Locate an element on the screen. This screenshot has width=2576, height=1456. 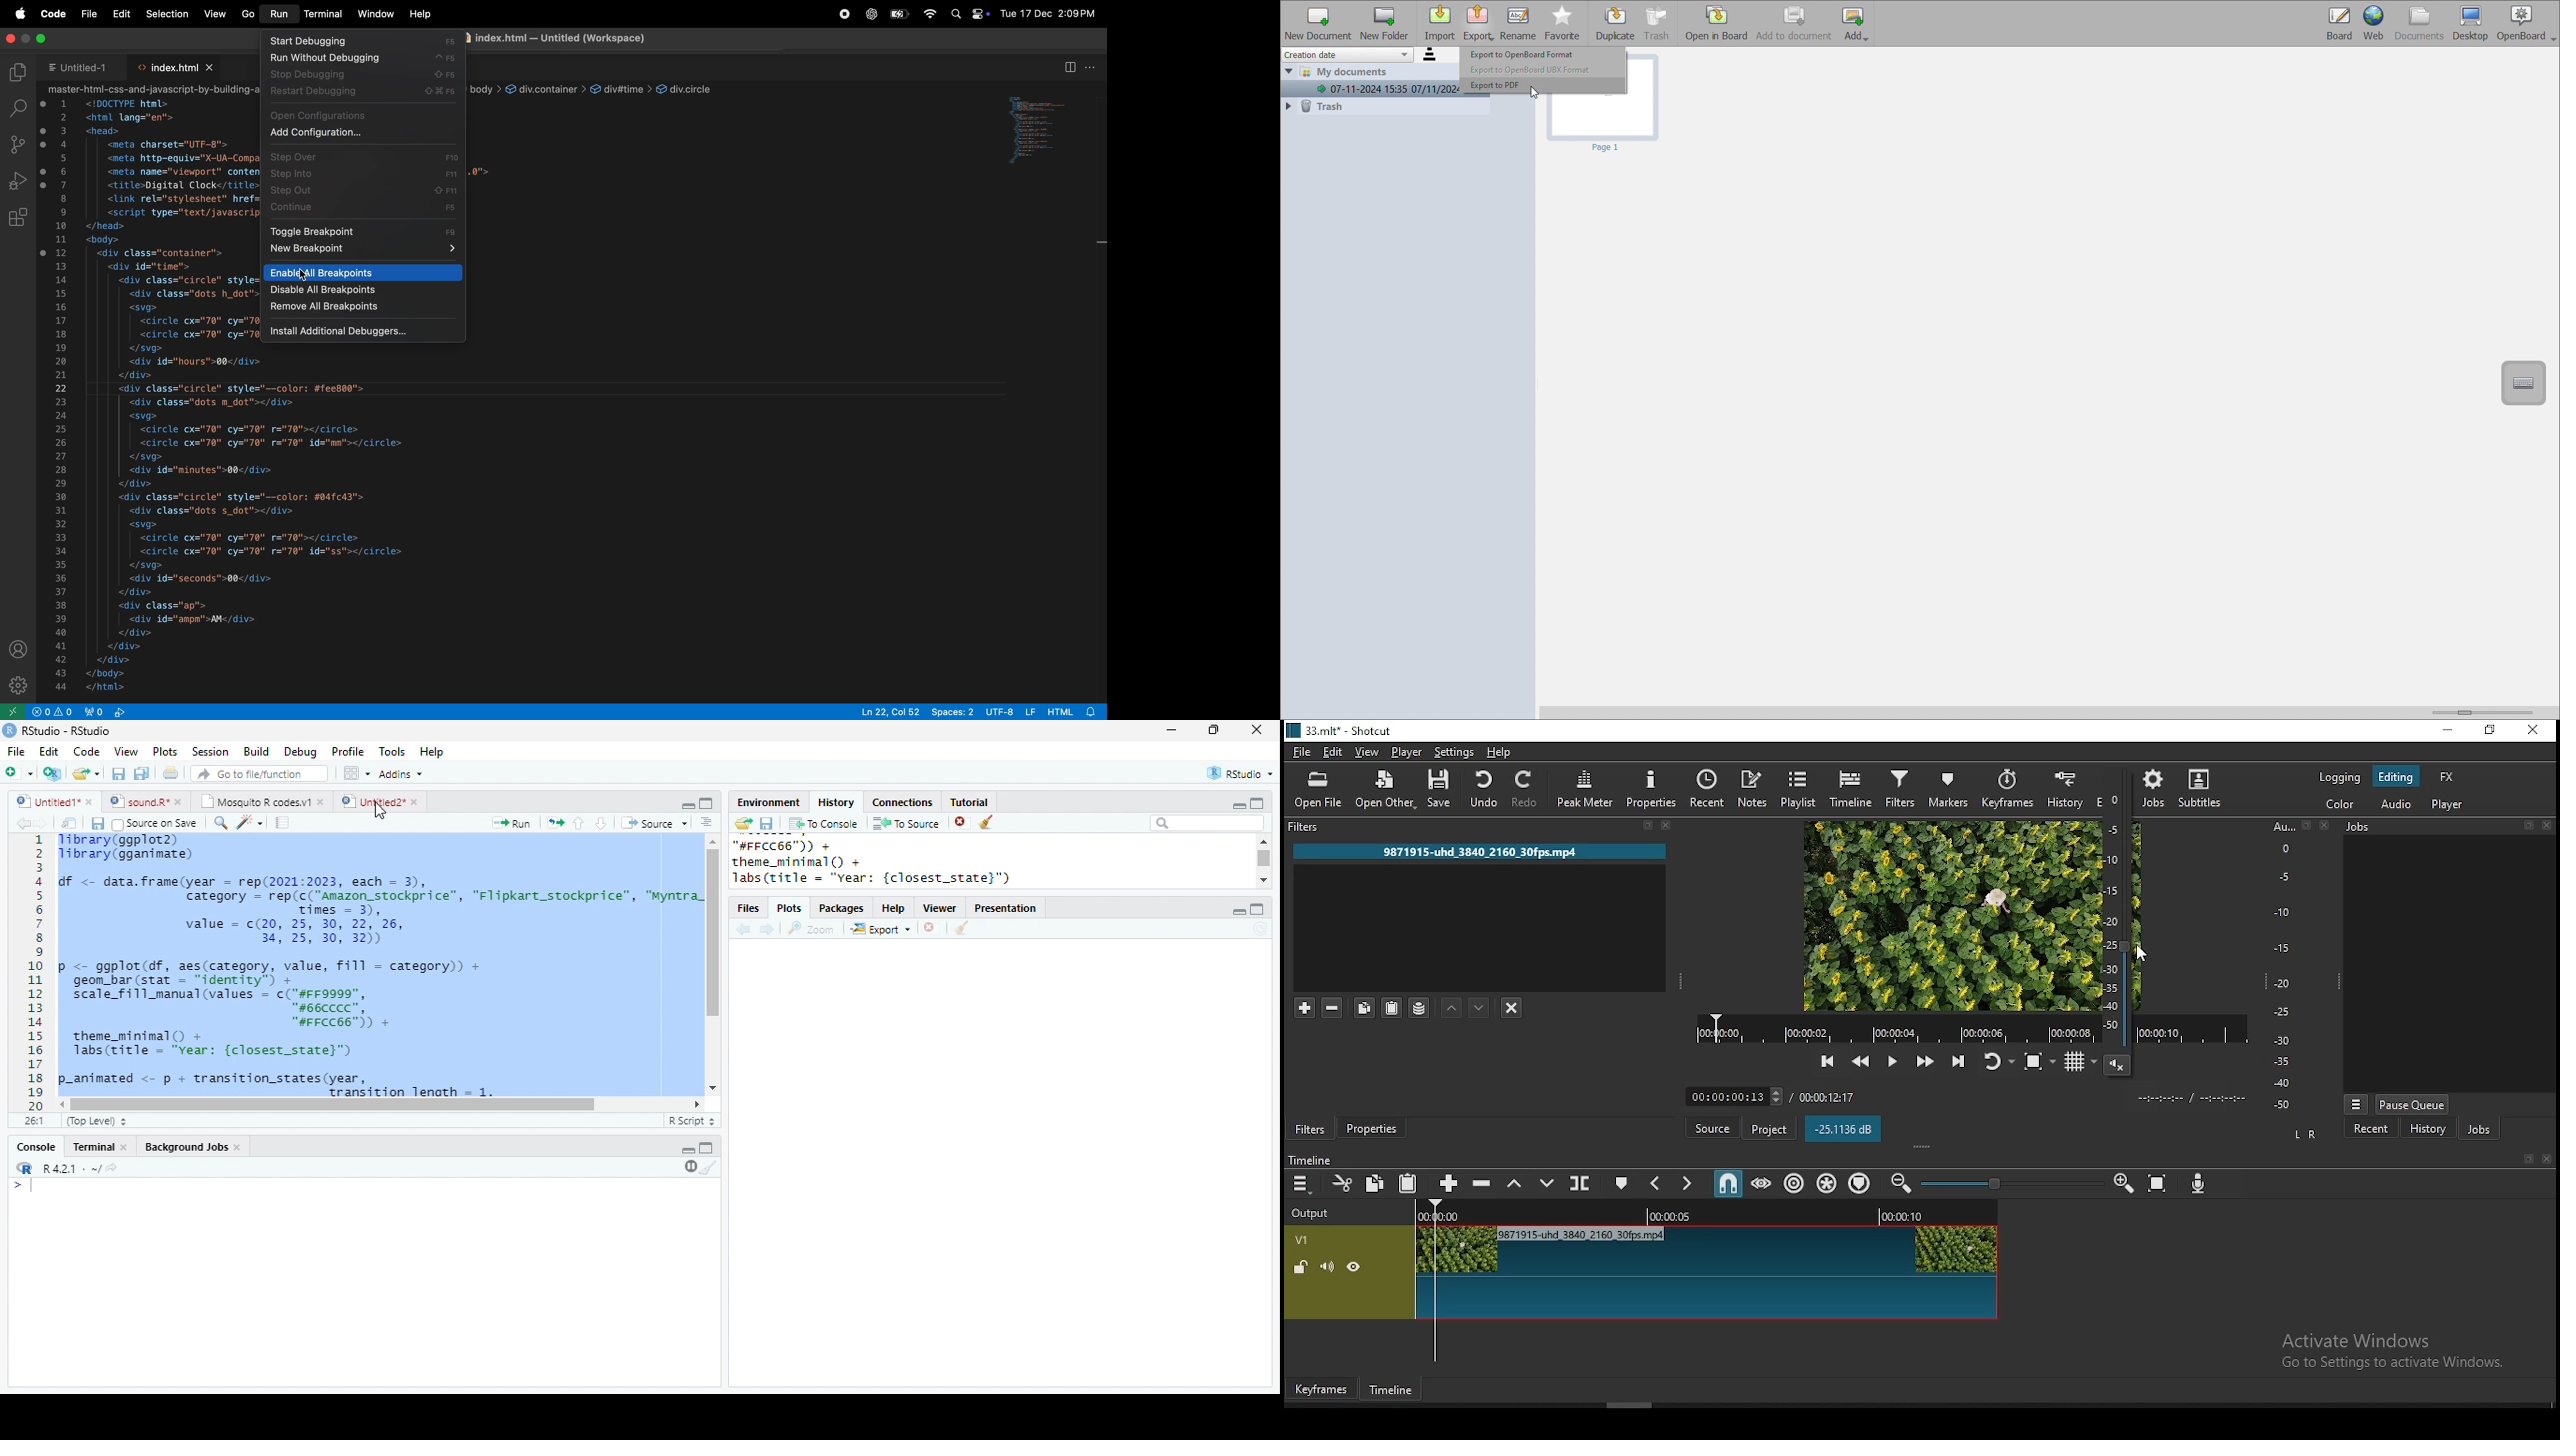
Plots is located at coordinates (166, 752).